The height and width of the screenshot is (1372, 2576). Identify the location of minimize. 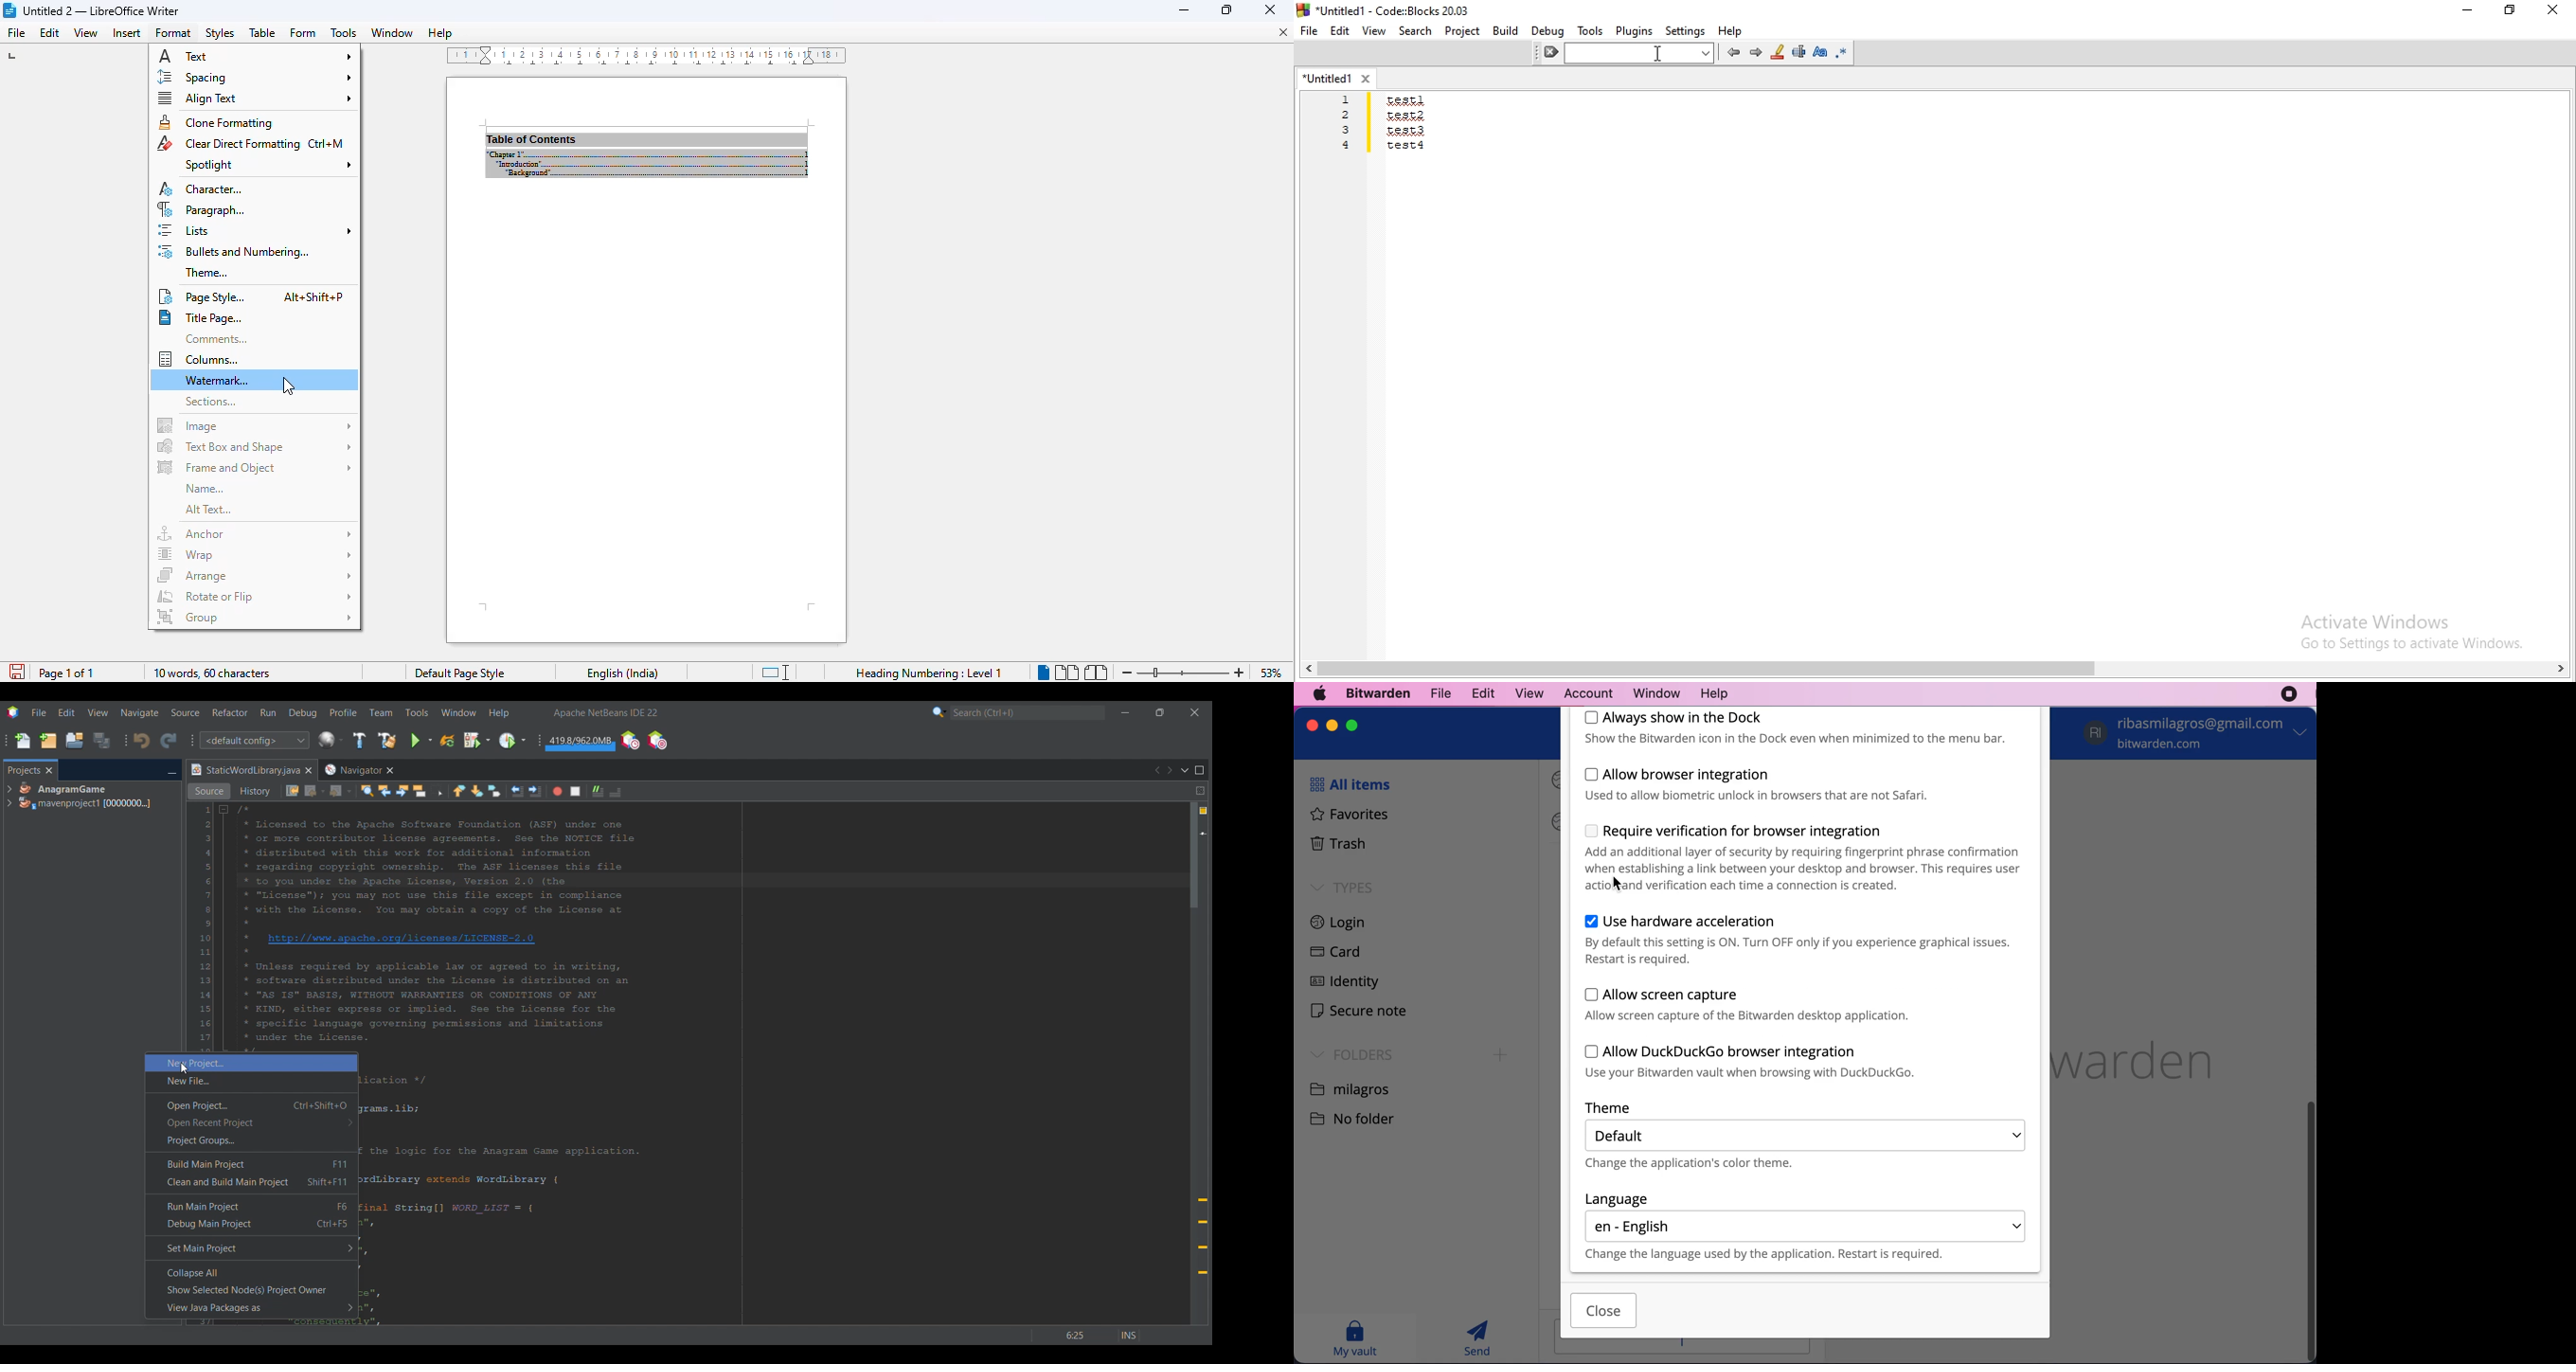
(1270, 9).